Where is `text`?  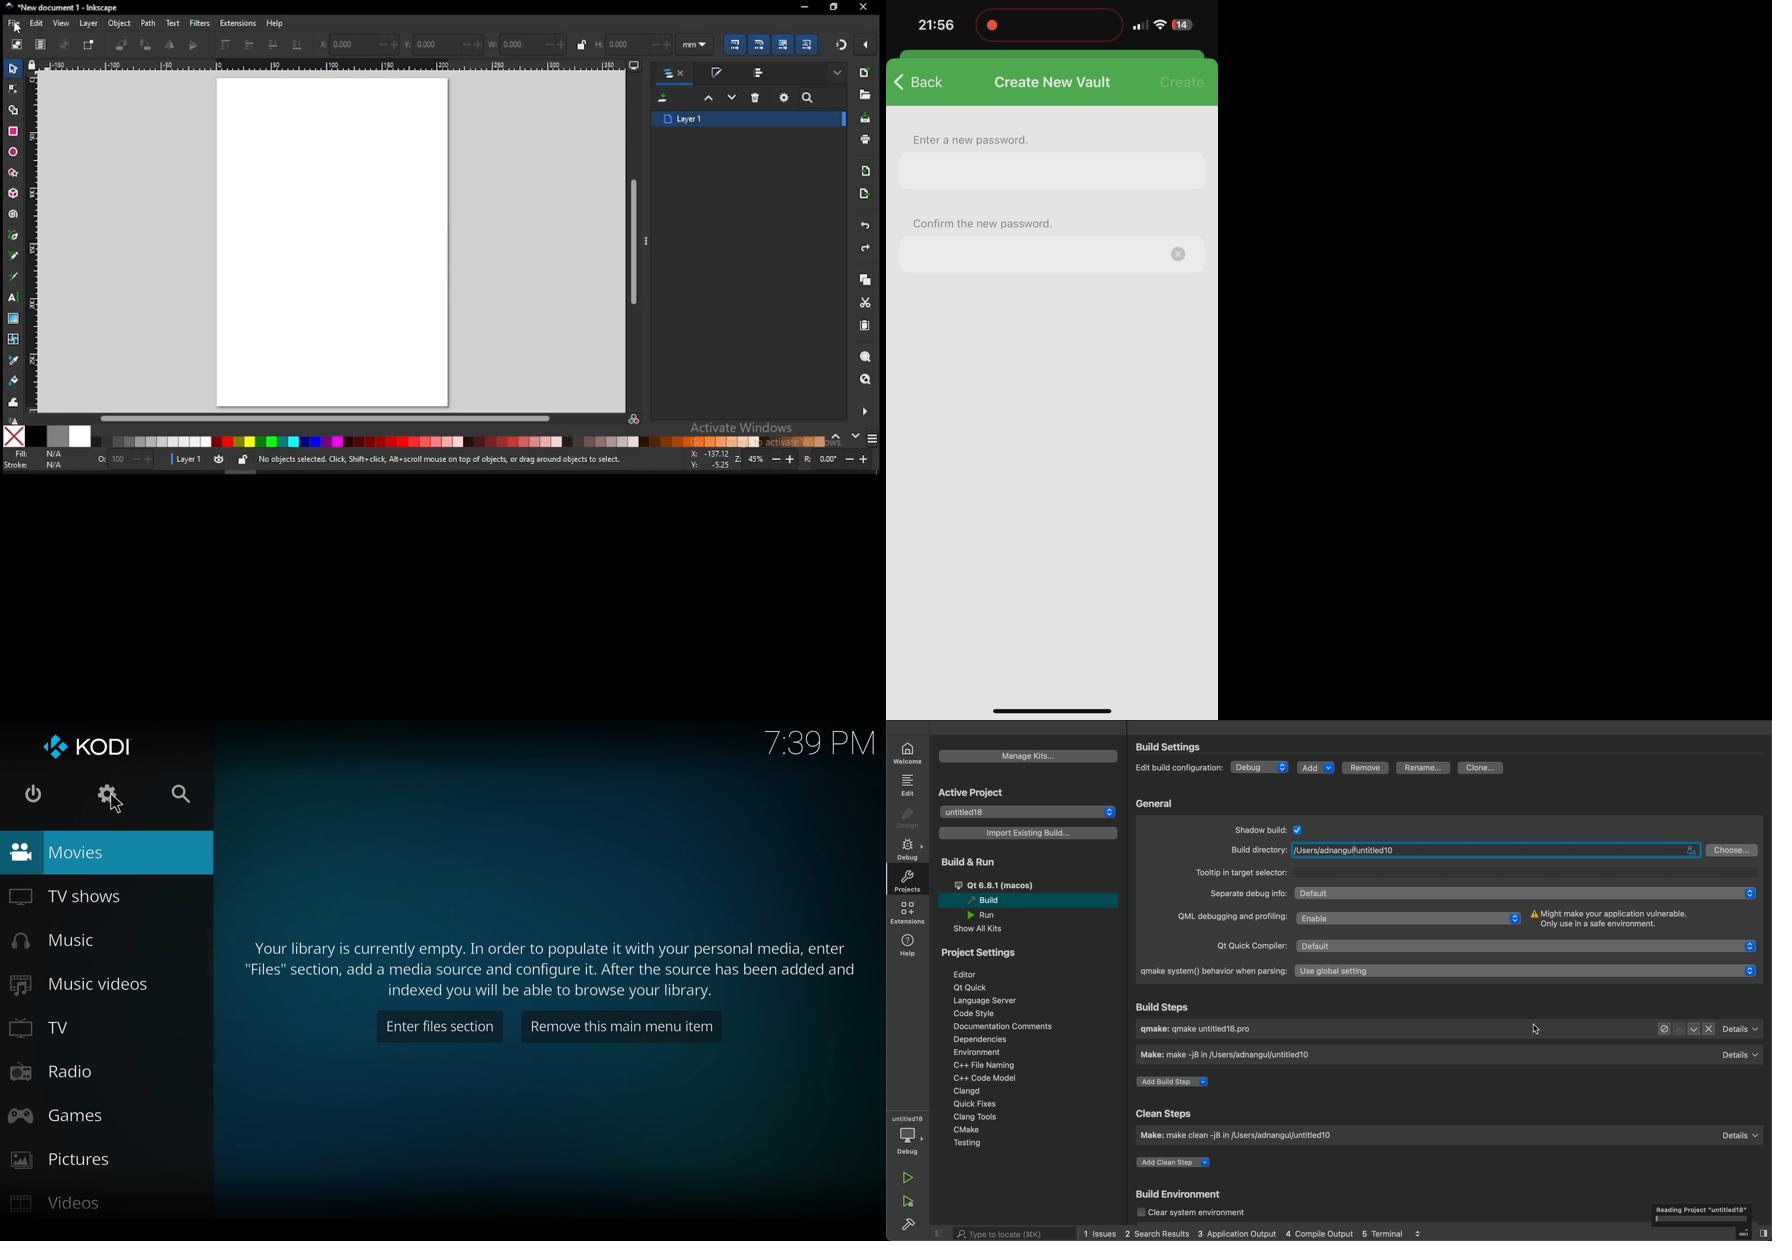
text is located at coordinates (172, 23).